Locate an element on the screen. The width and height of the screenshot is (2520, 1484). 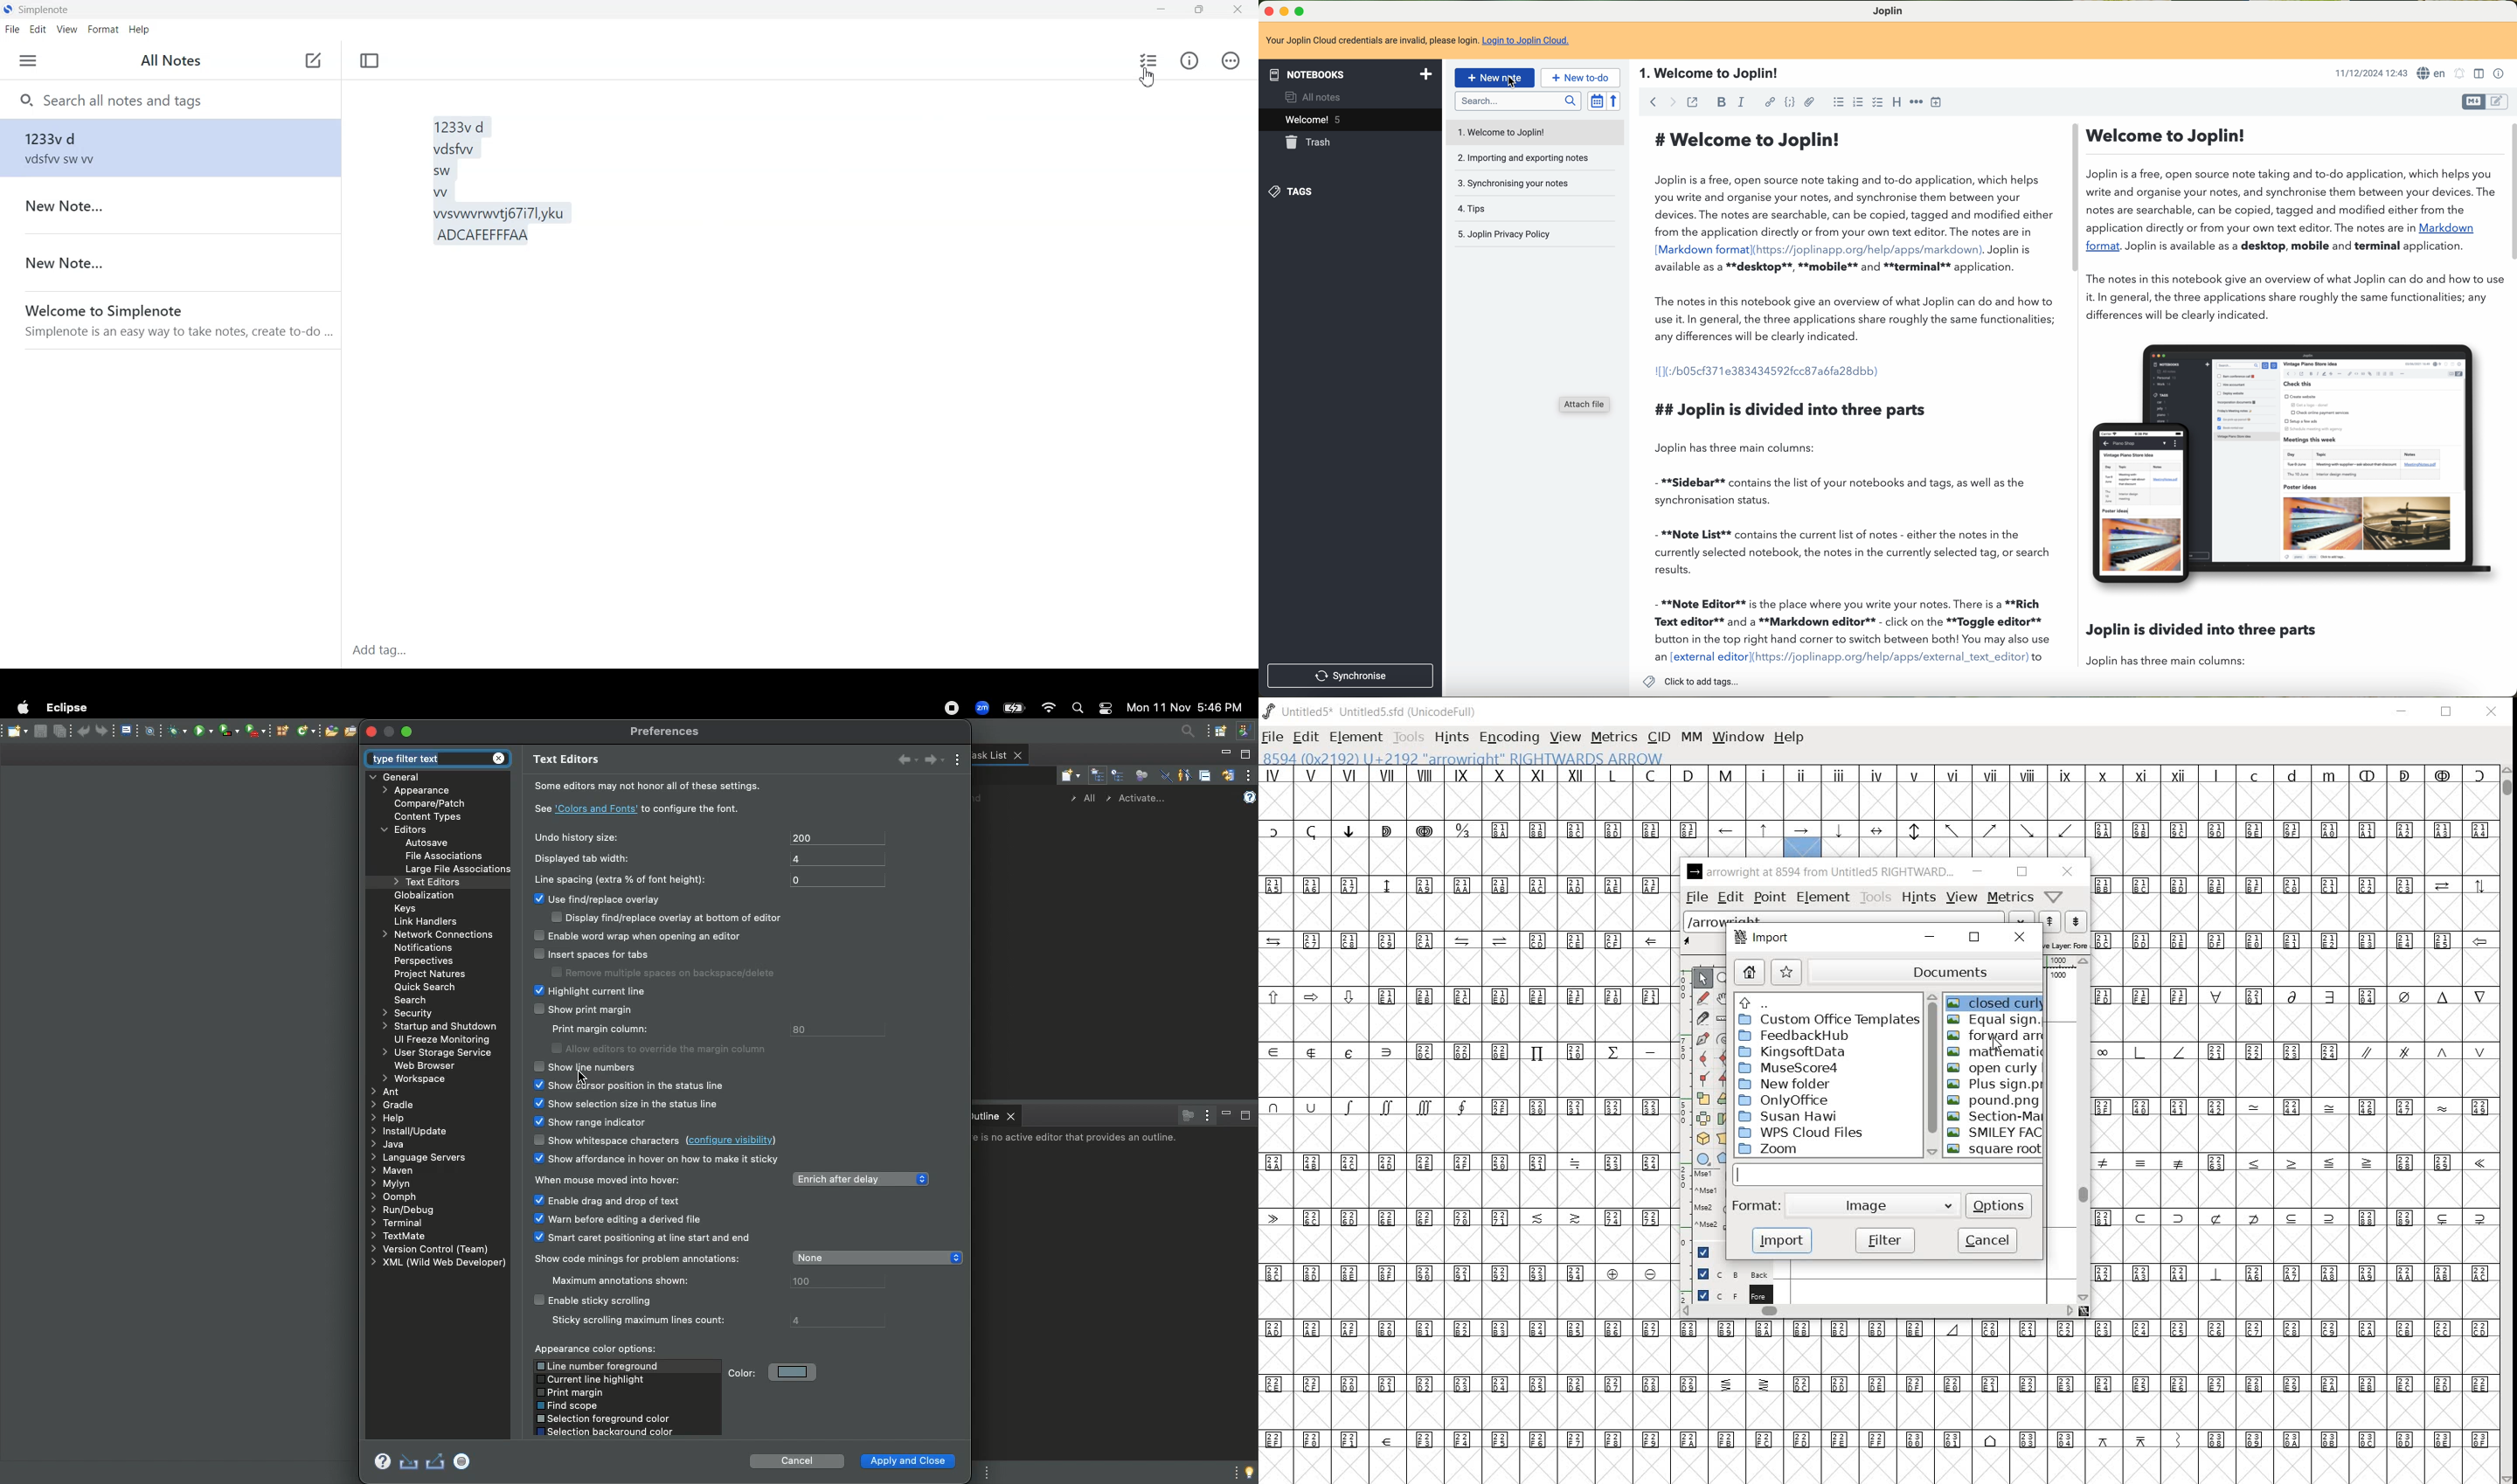
Close is located at coordinates (1237, 10).